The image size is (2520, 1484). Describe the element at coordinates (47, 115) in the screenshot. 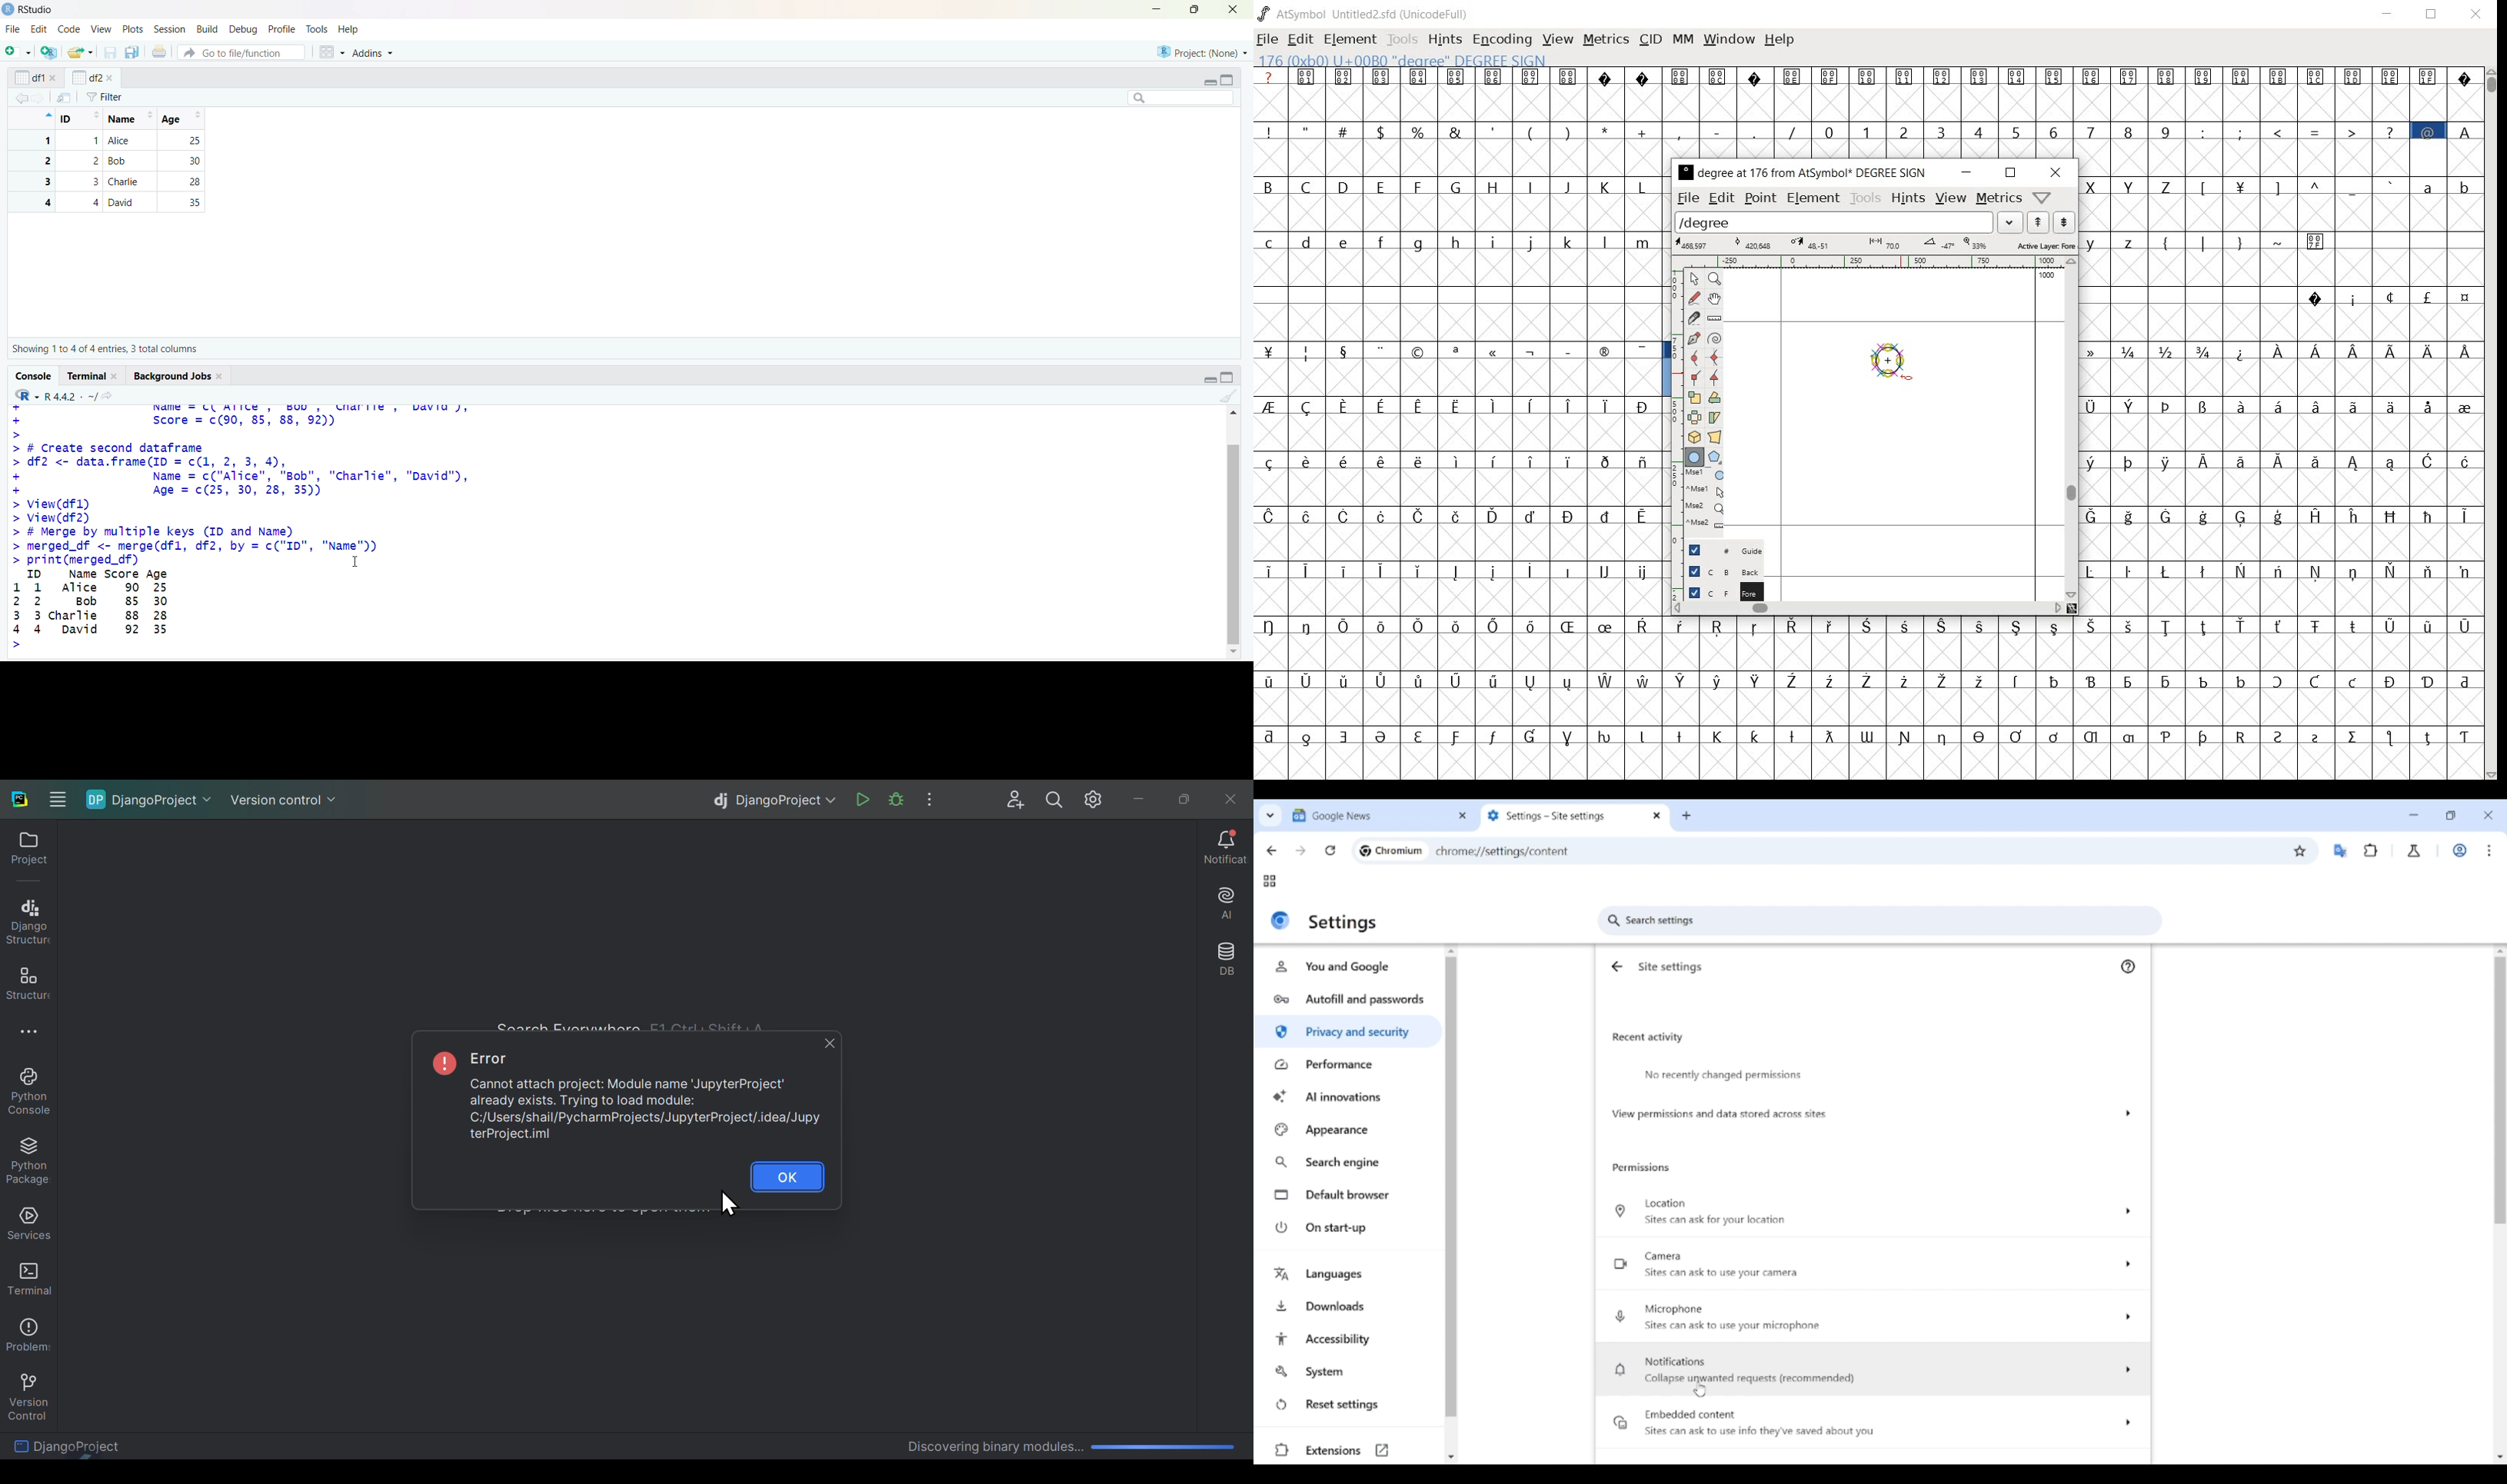

I see `icon` at that location.